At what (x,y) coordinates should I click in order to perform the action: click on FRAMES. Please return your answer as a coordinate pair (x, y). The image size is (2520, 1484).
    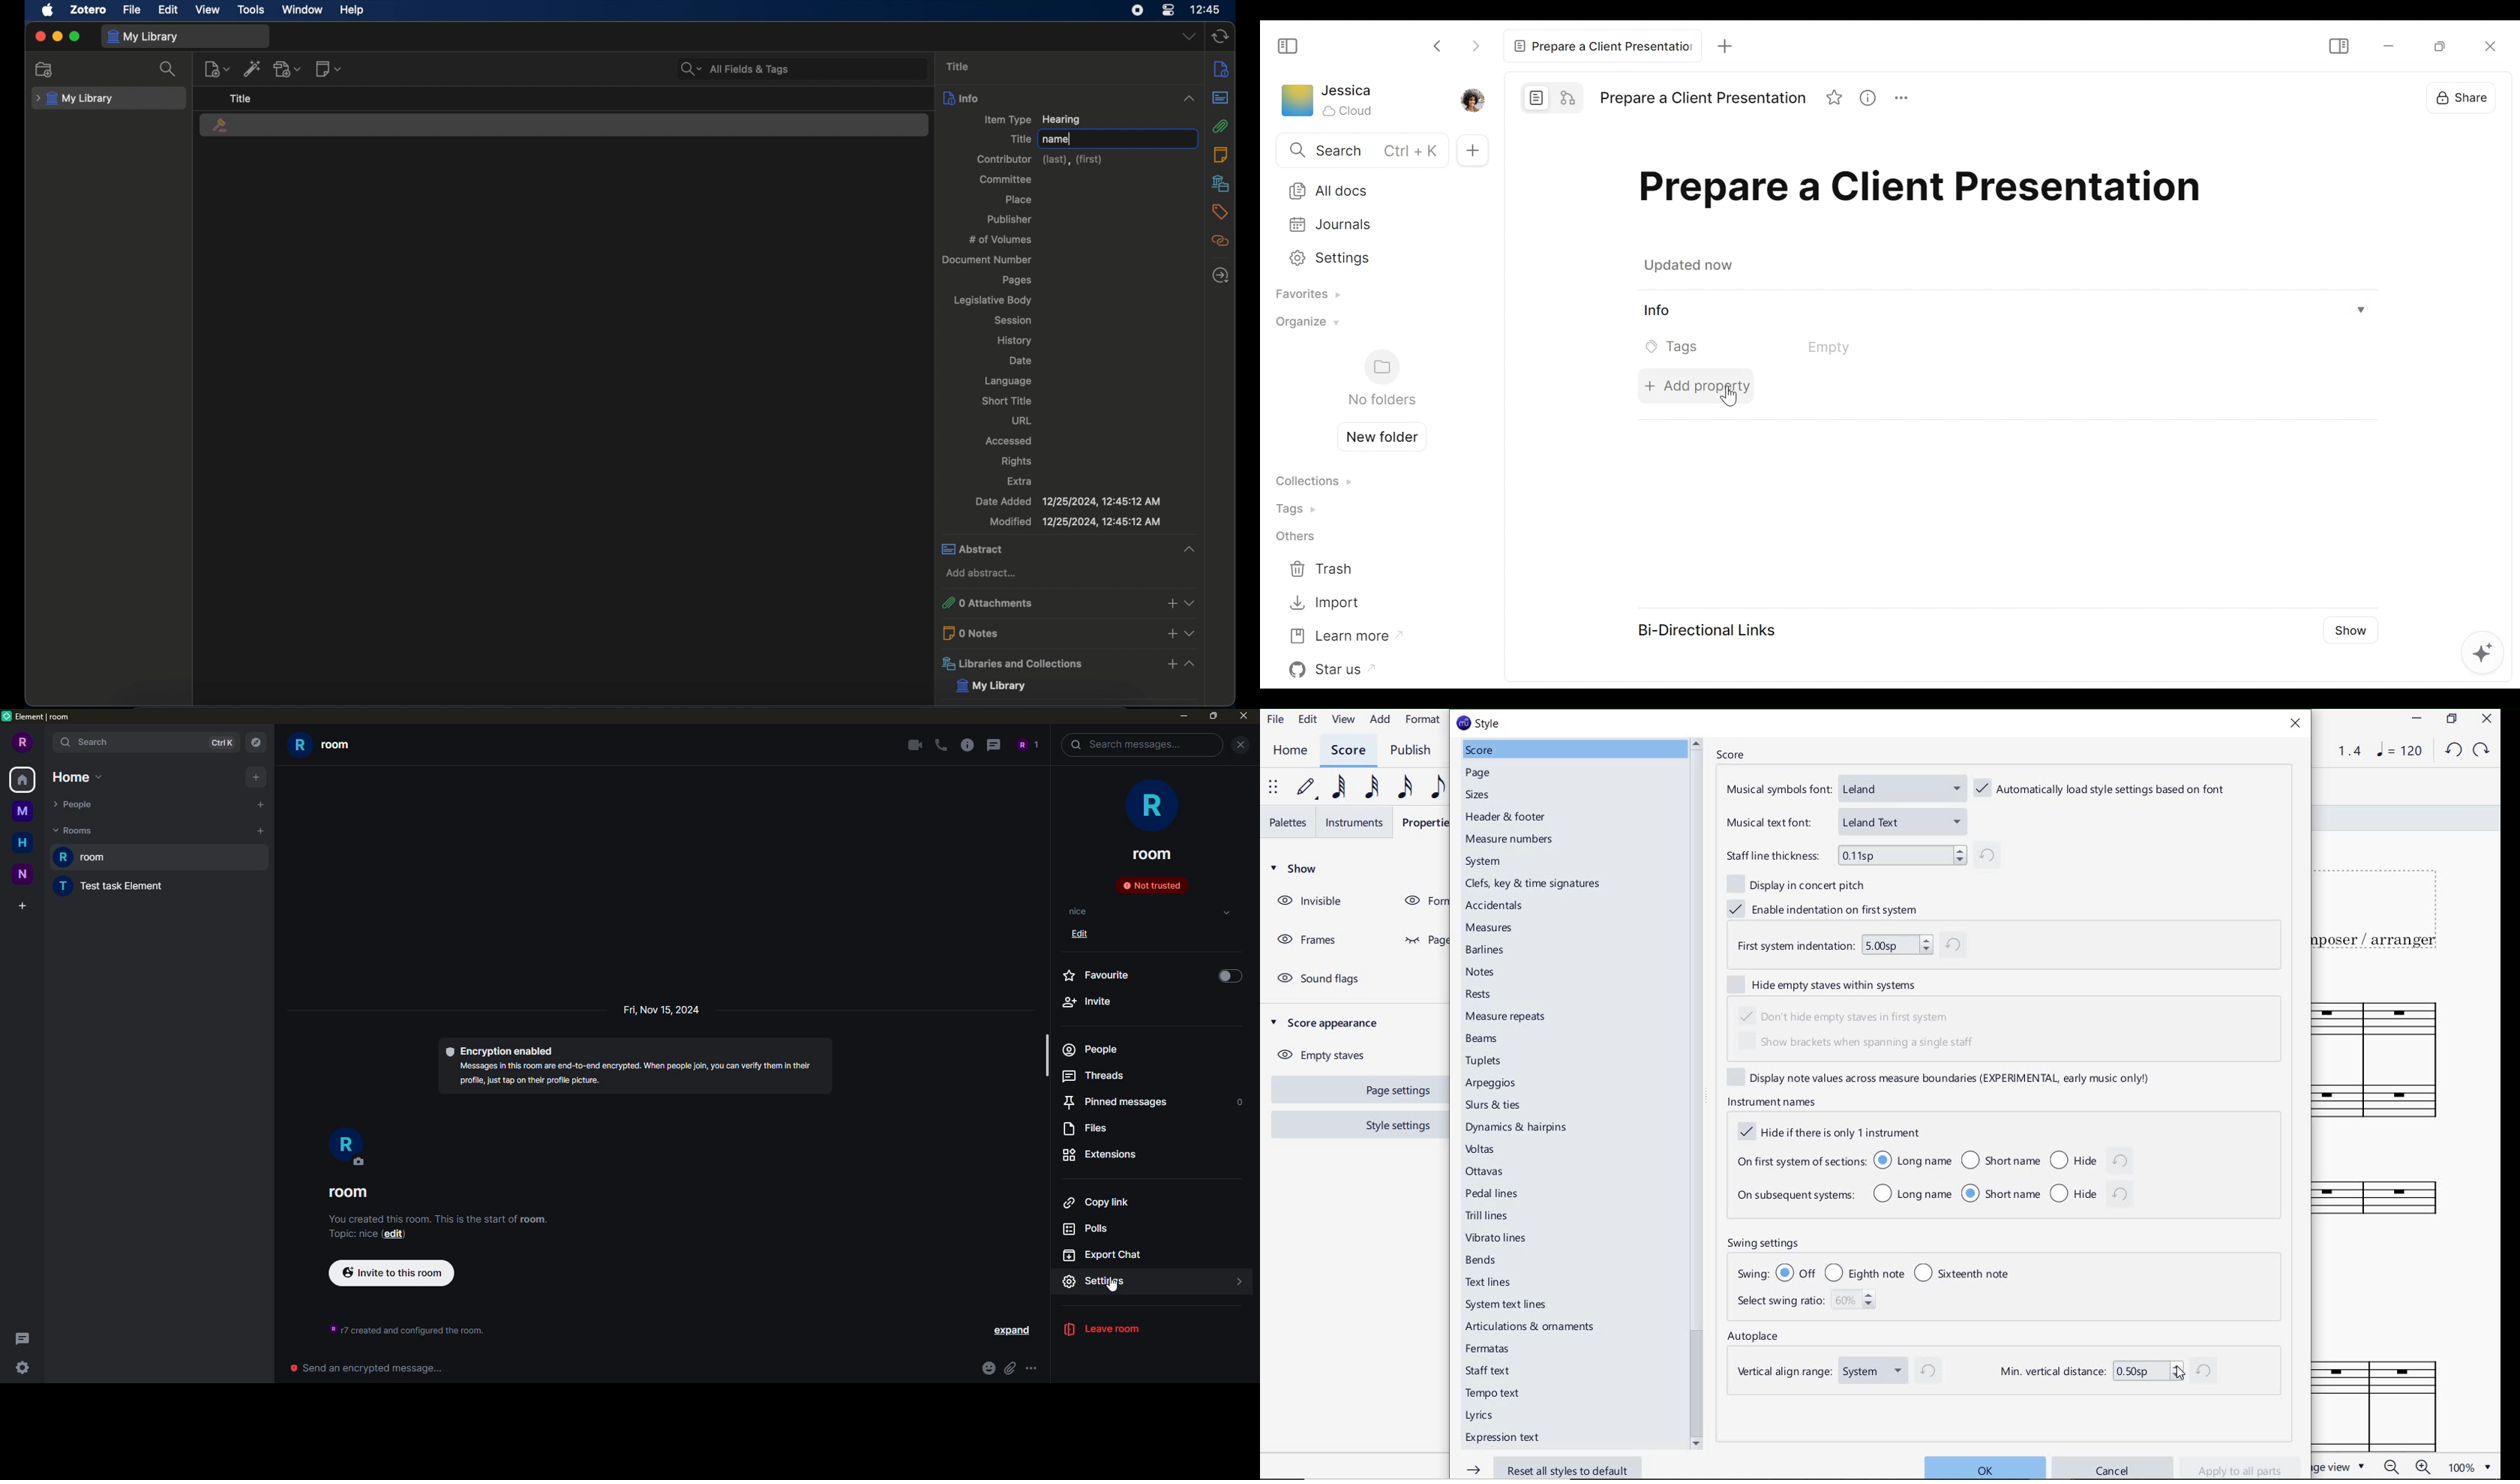
    Looking at the image, I should click on (1306, 938).